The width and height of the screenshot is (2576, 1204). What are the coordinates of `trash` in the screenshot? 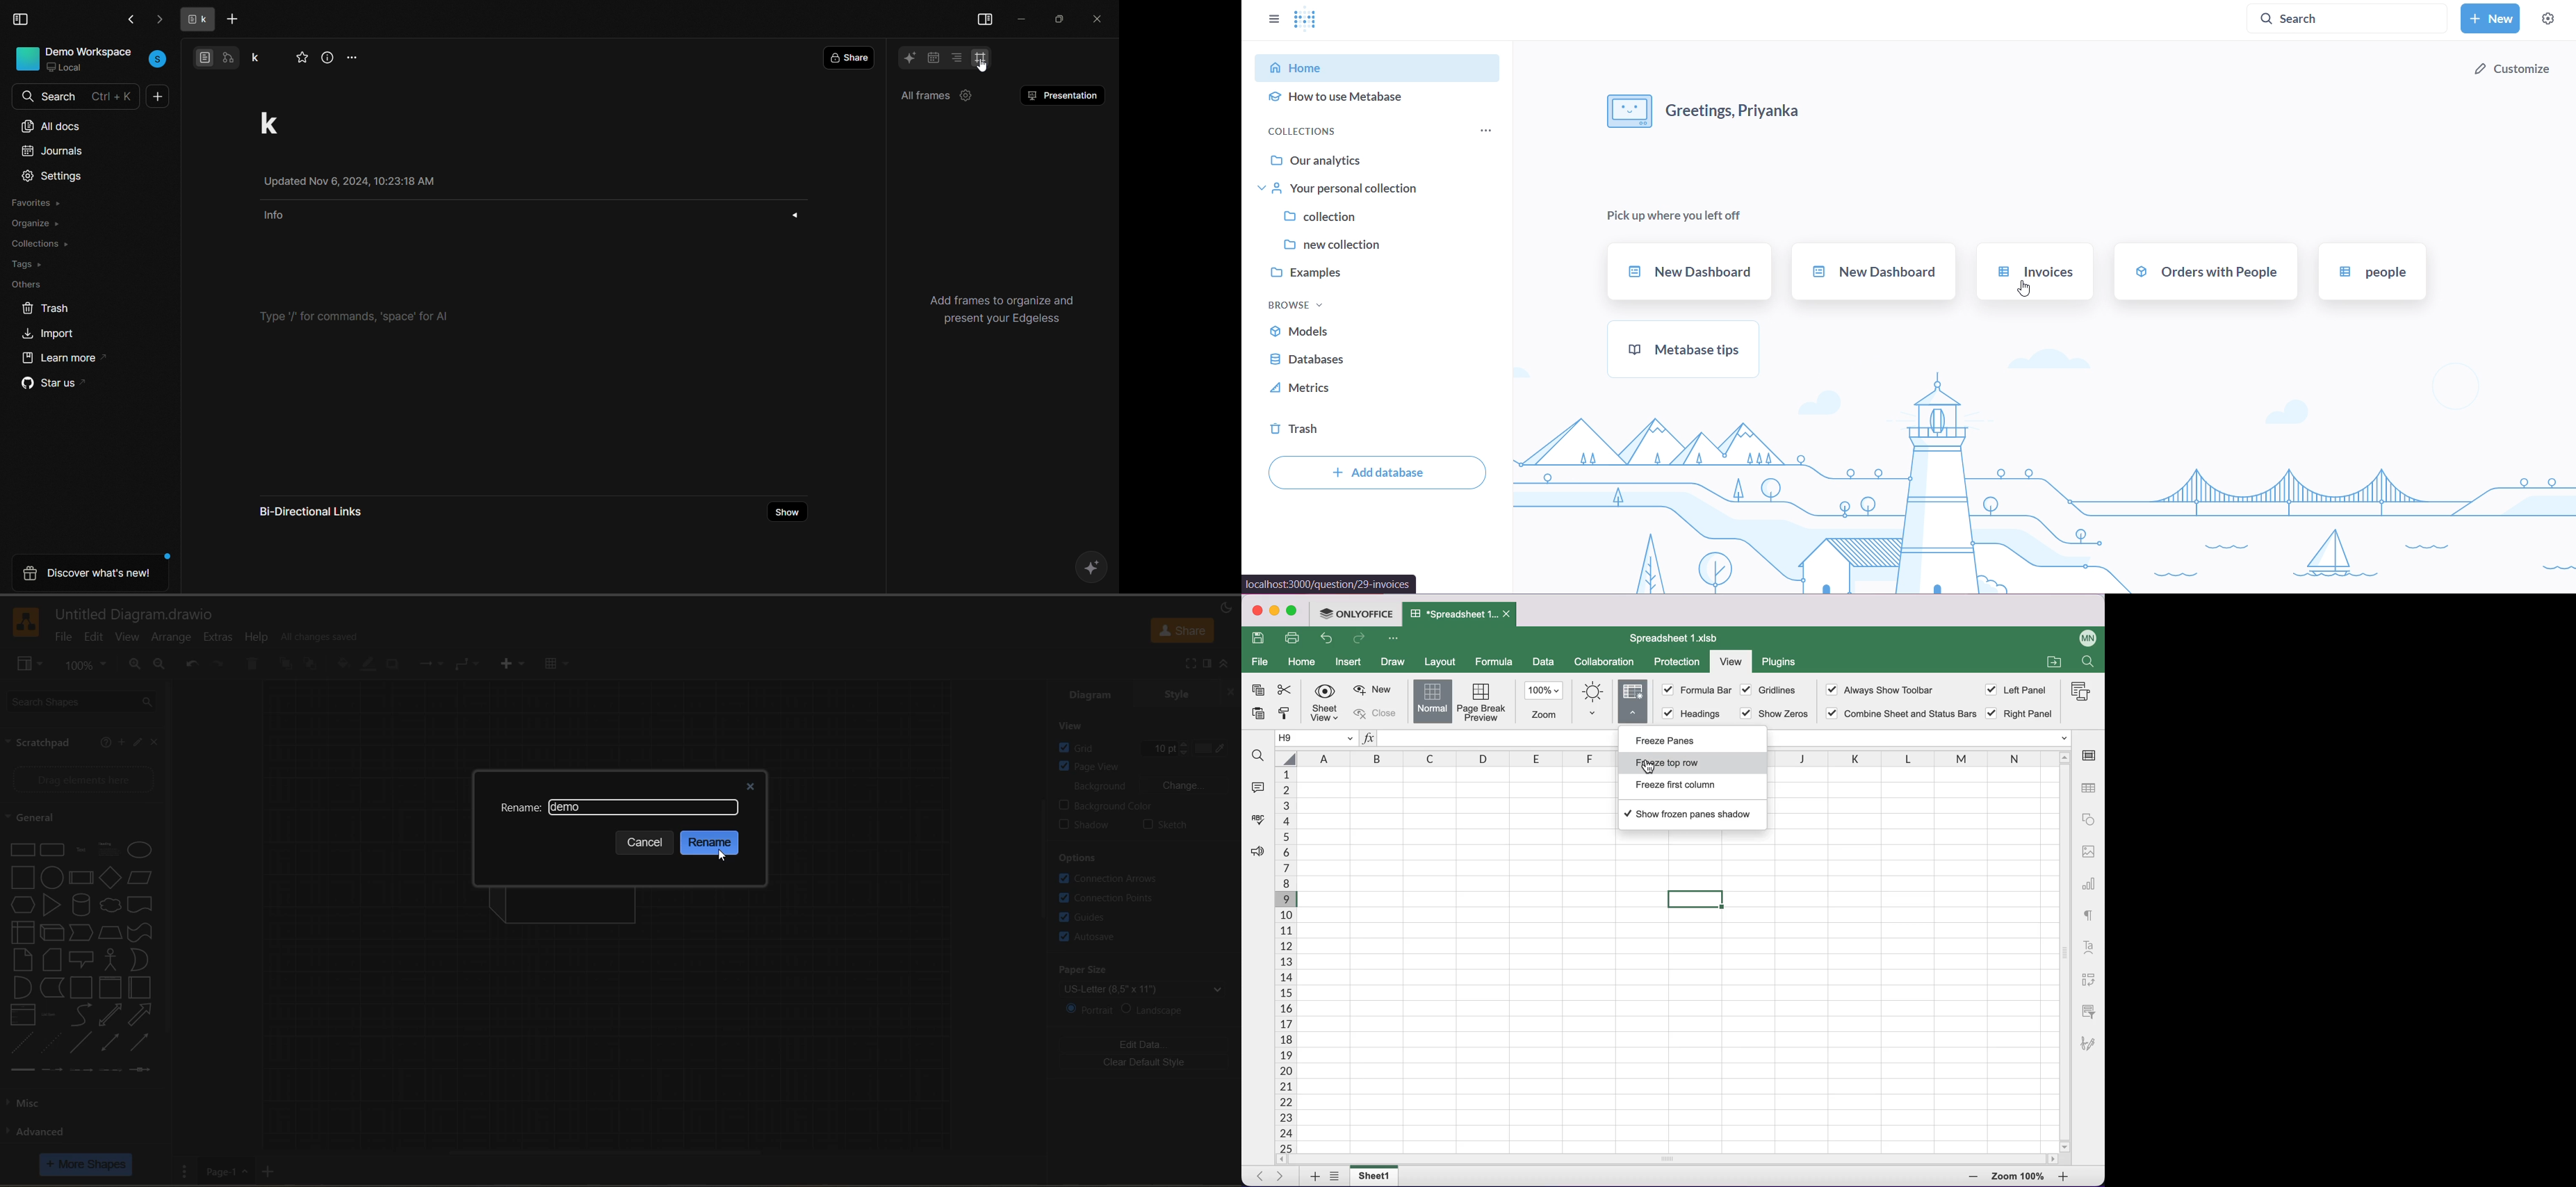 It's located at (1292, 427).